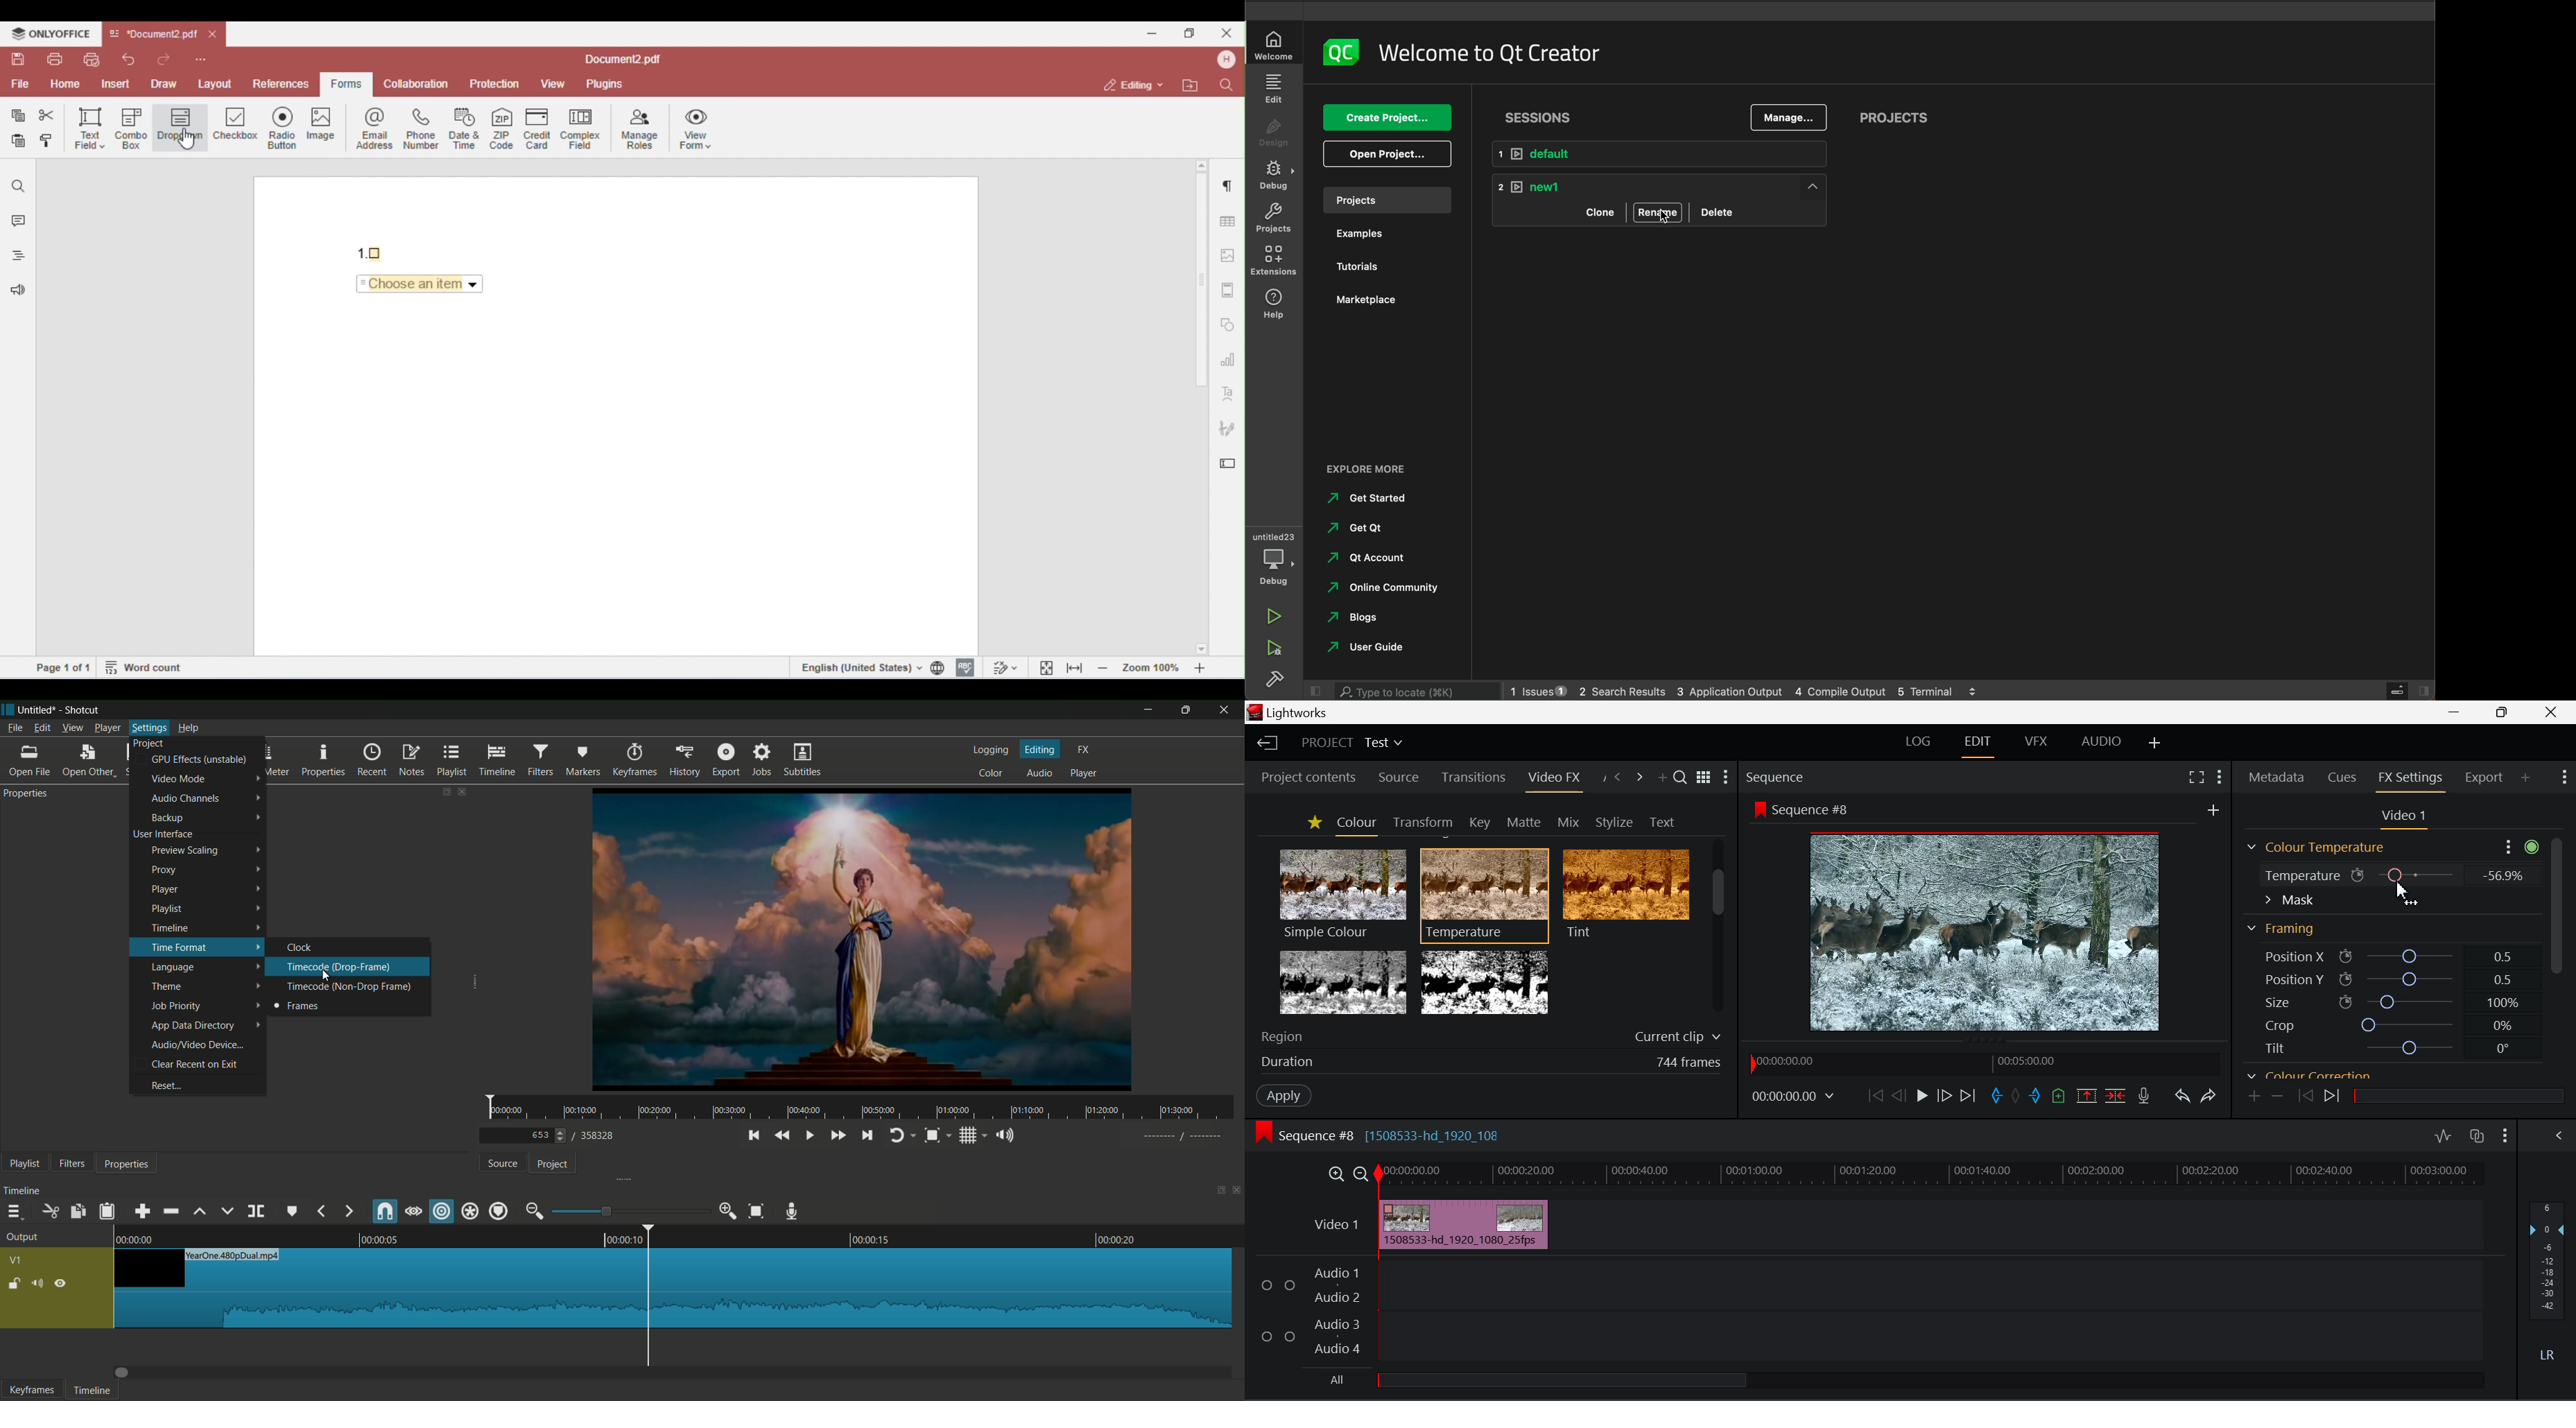 The height and width of the screenshot is (1428, 2576). I want to click on 00.00.10, so click(634, 1231).